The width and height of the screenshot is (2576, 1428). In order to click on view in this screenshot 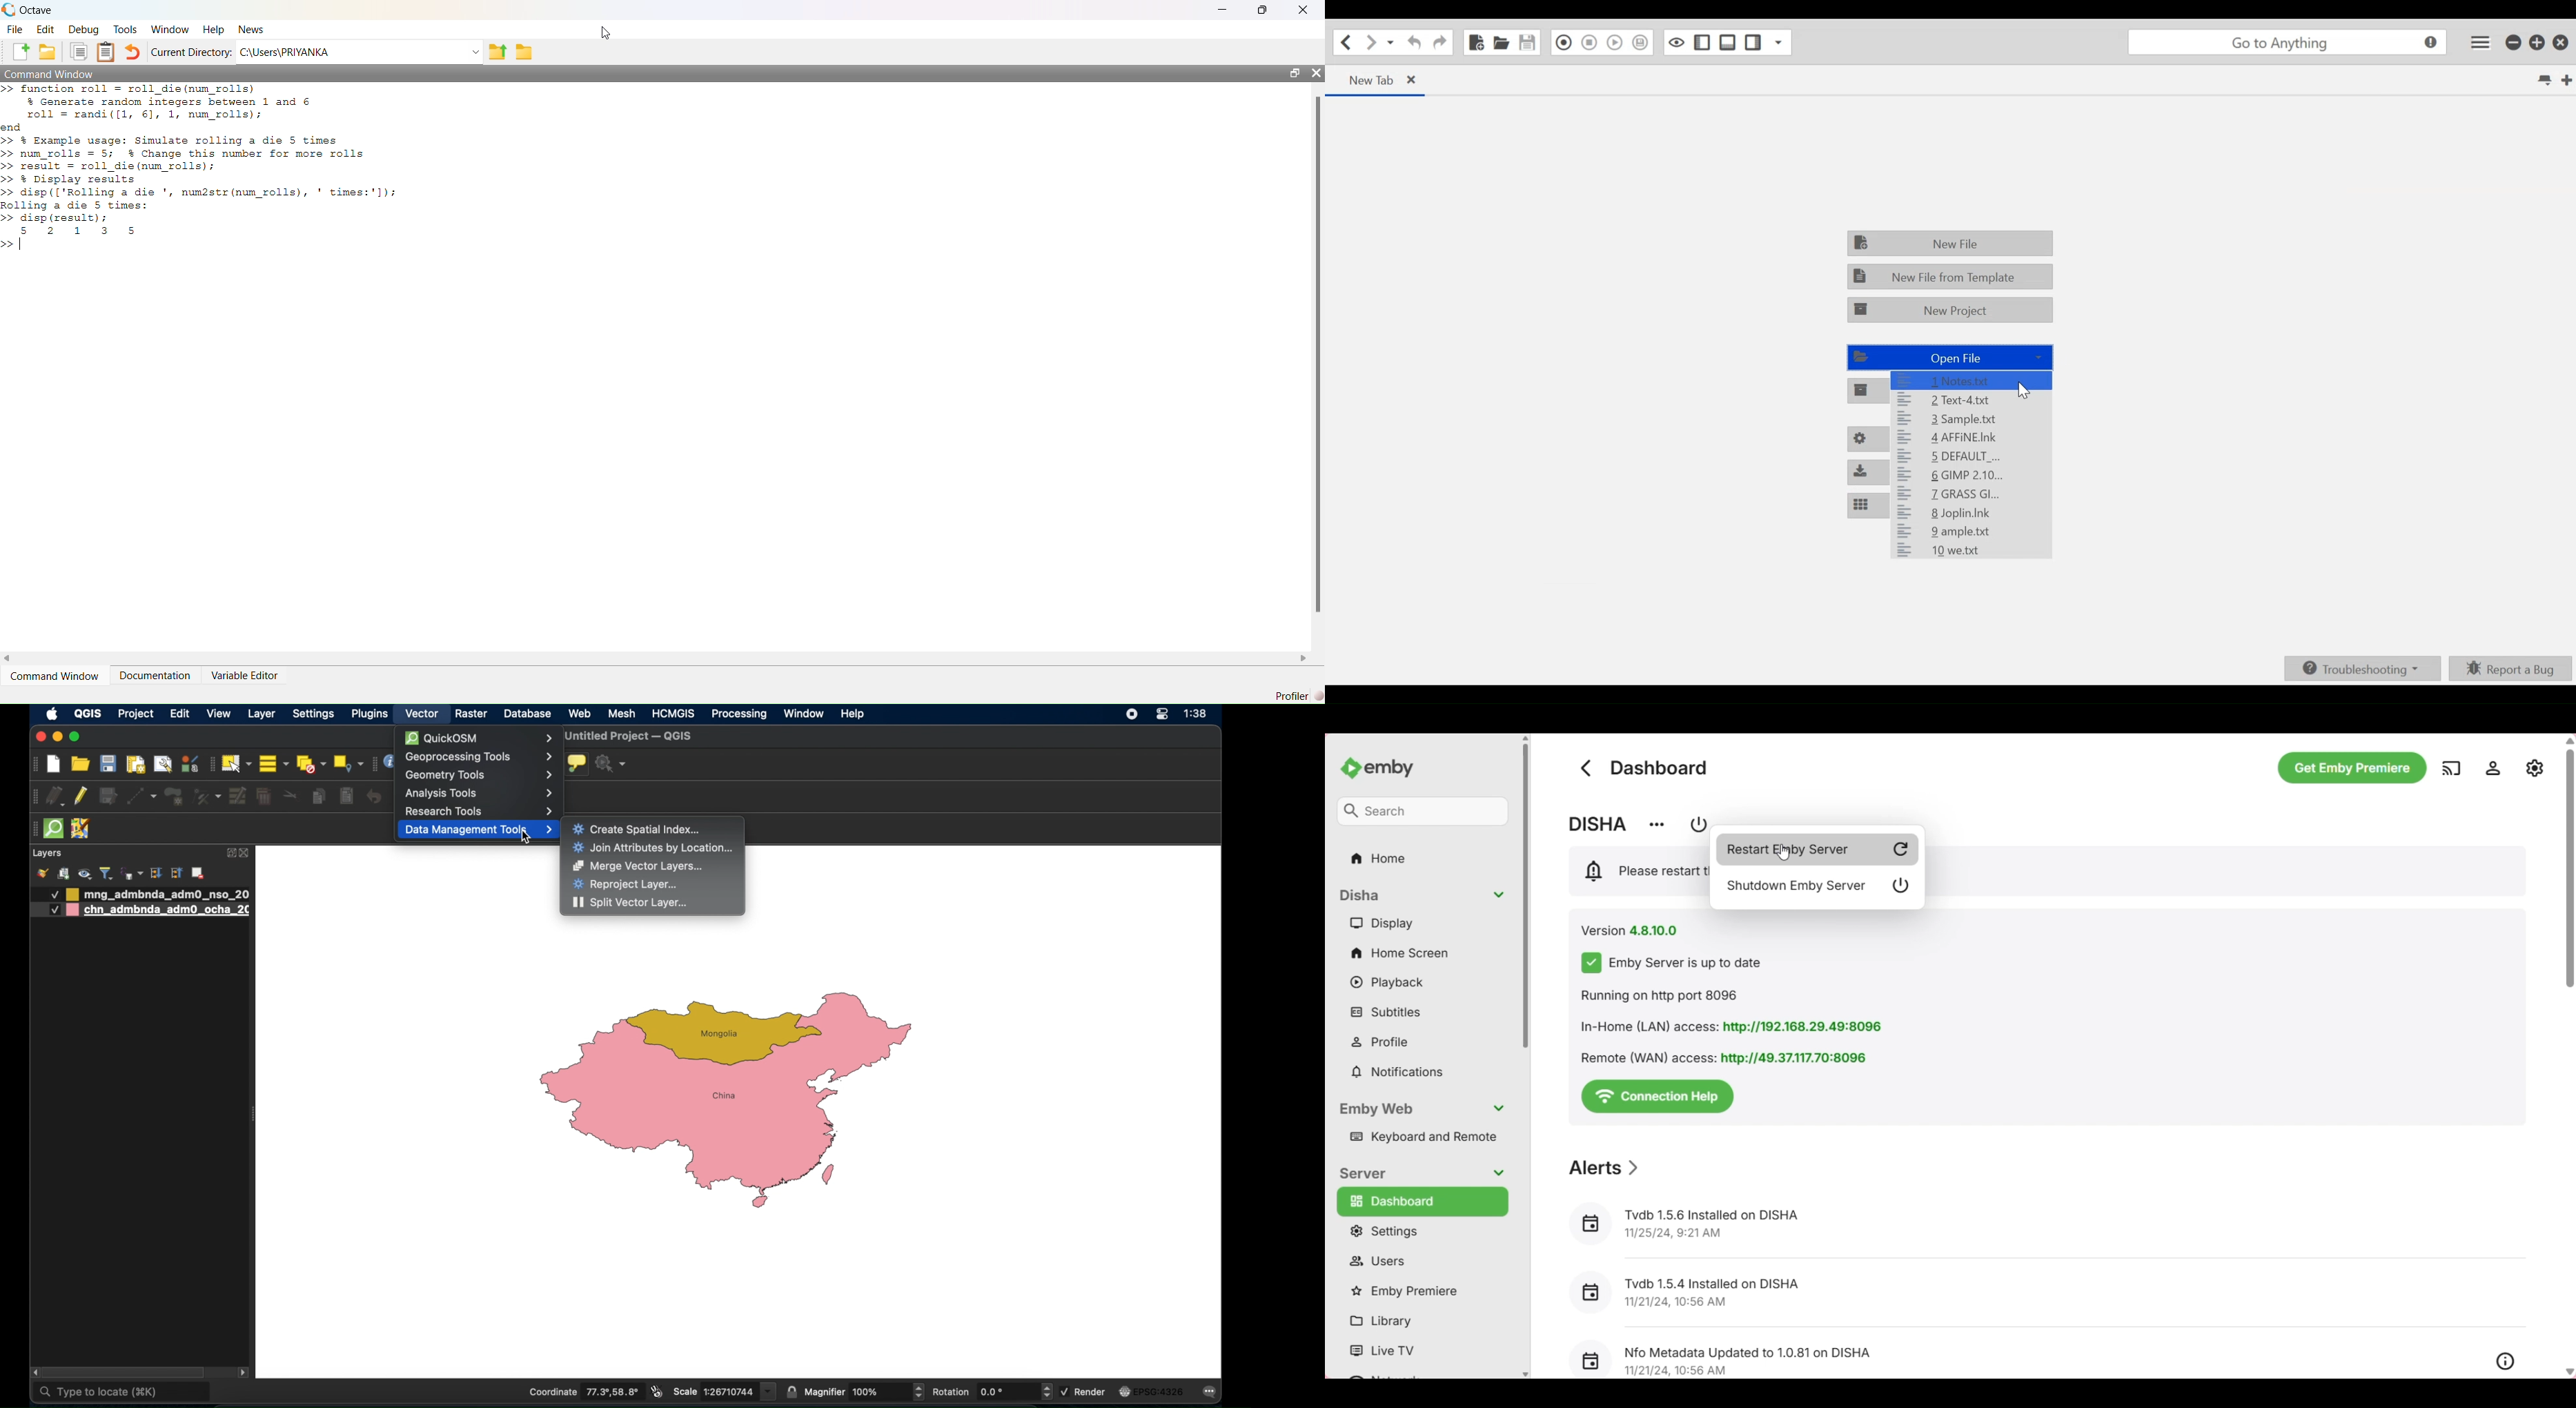, I will do `click(218, 714)`.